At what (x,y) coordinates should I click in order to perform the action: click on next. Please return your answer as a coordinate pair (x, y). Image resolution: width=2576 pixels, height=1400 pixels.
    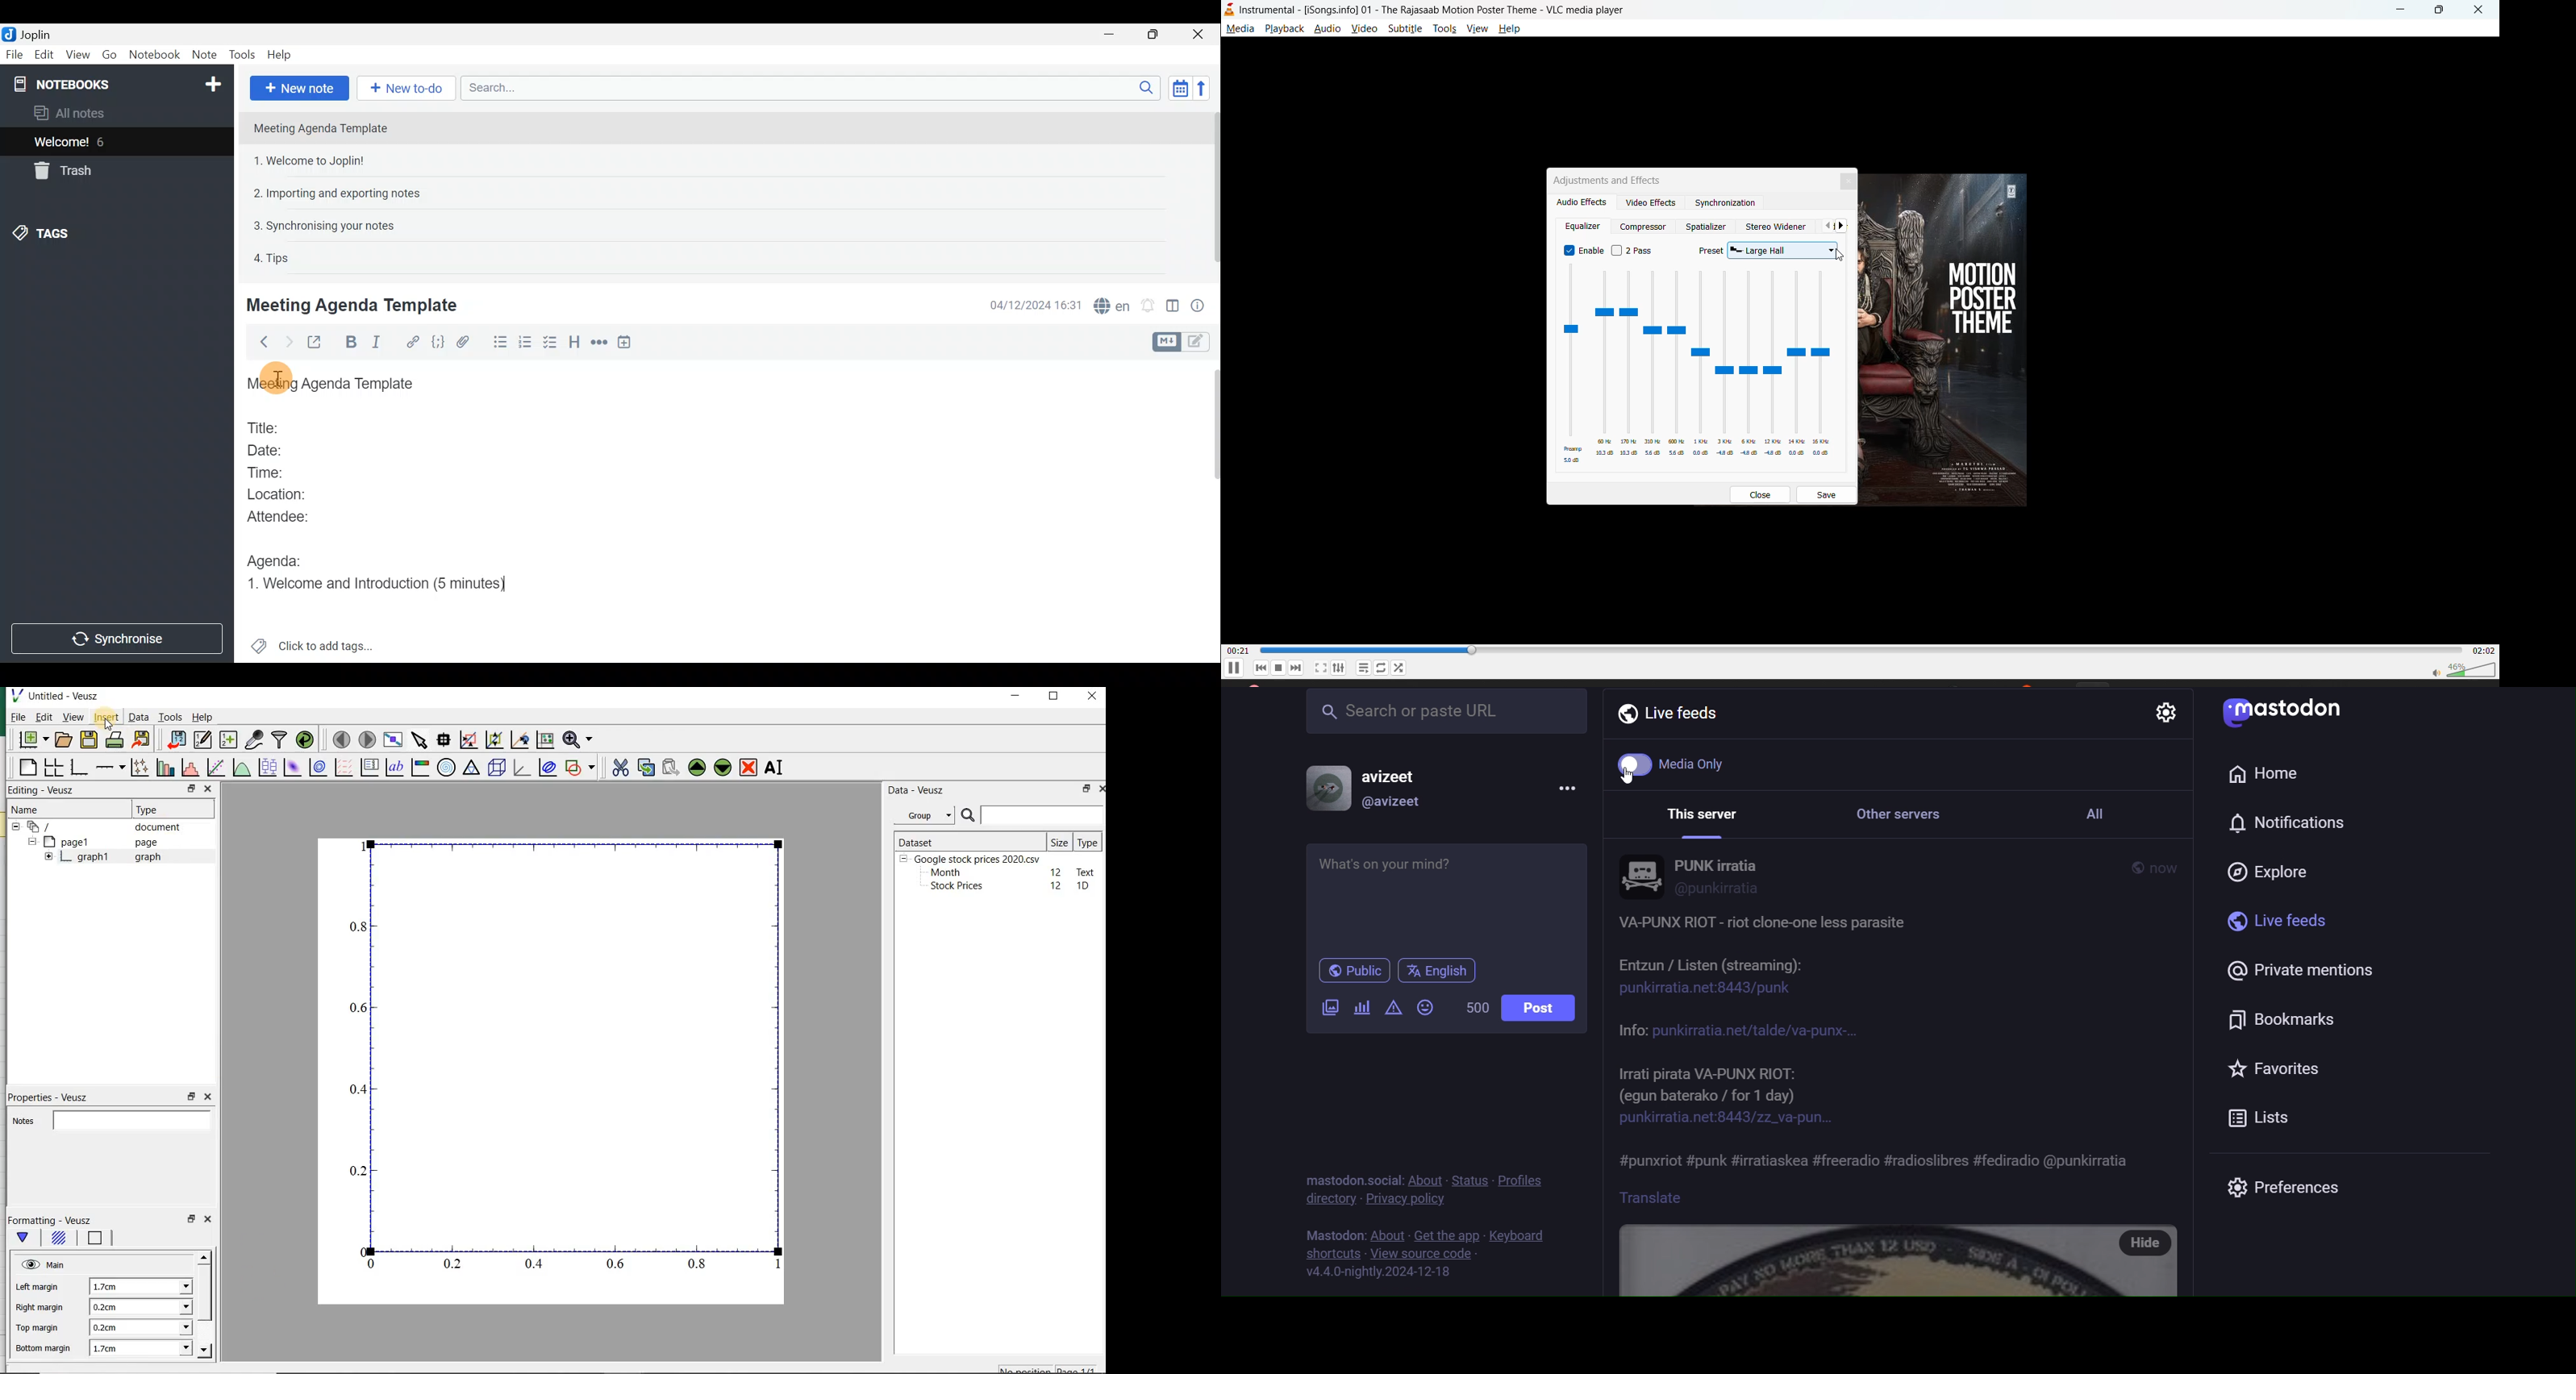
    Looking at the image, I should click on (1299, 668).